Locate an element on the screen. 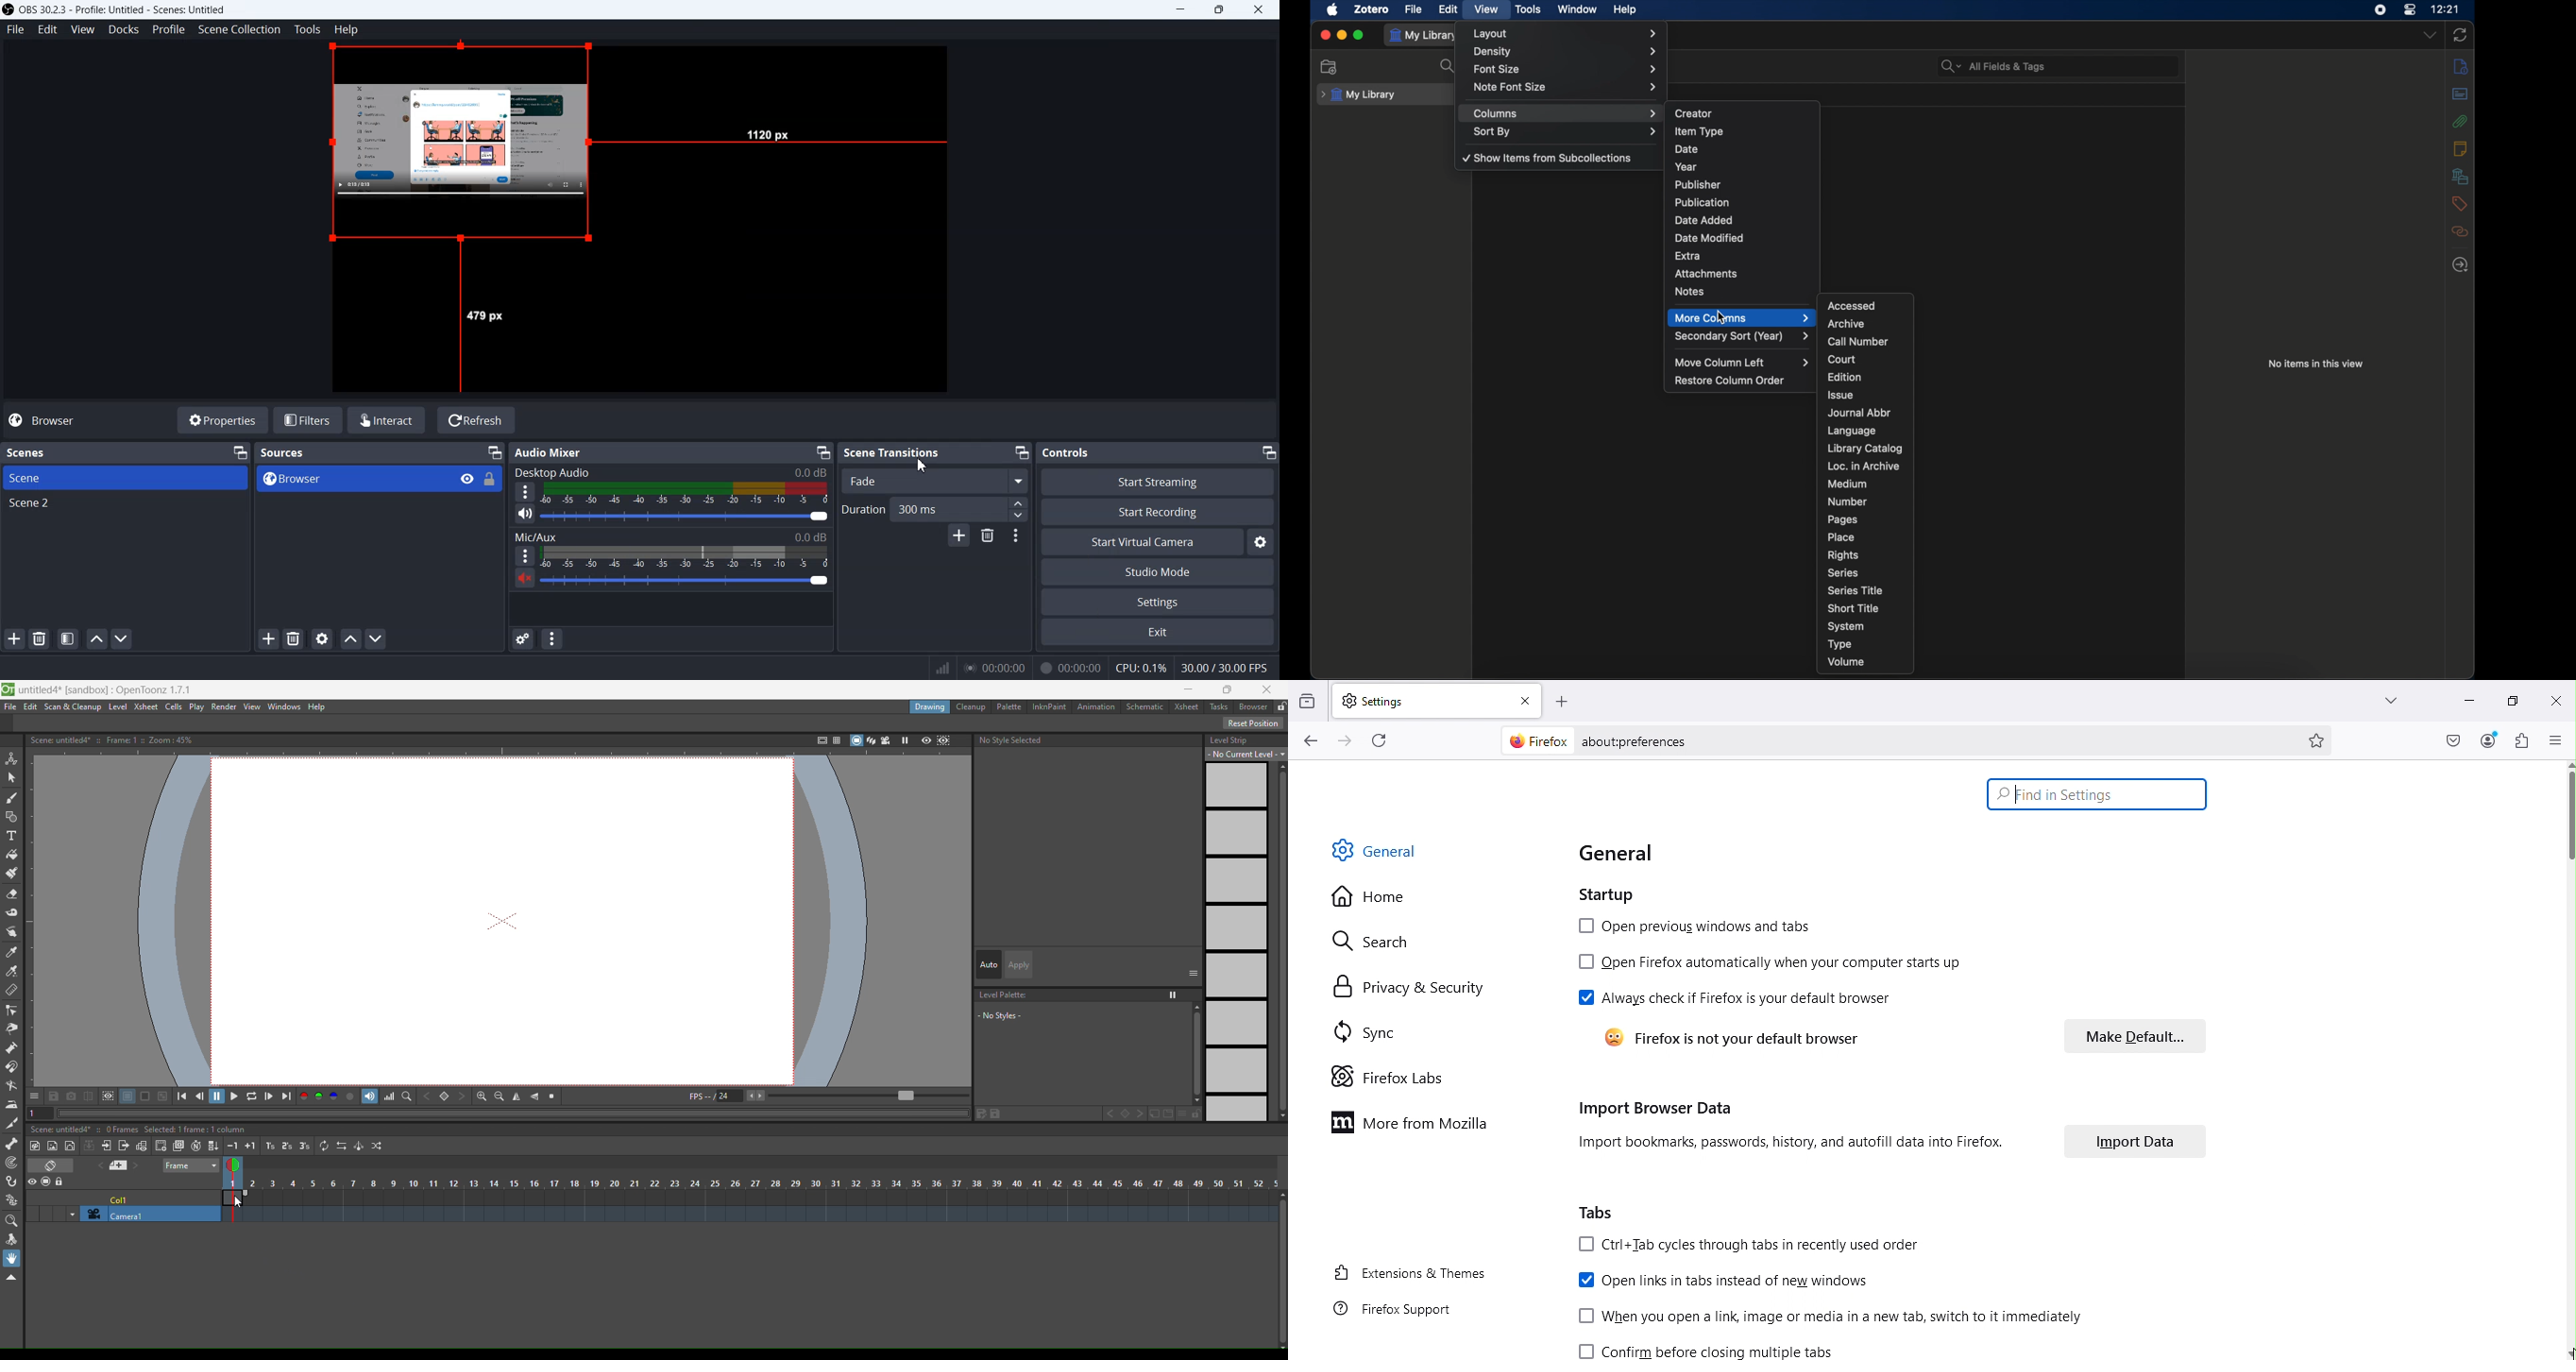  maximize is located at coordinates (1360, 35).